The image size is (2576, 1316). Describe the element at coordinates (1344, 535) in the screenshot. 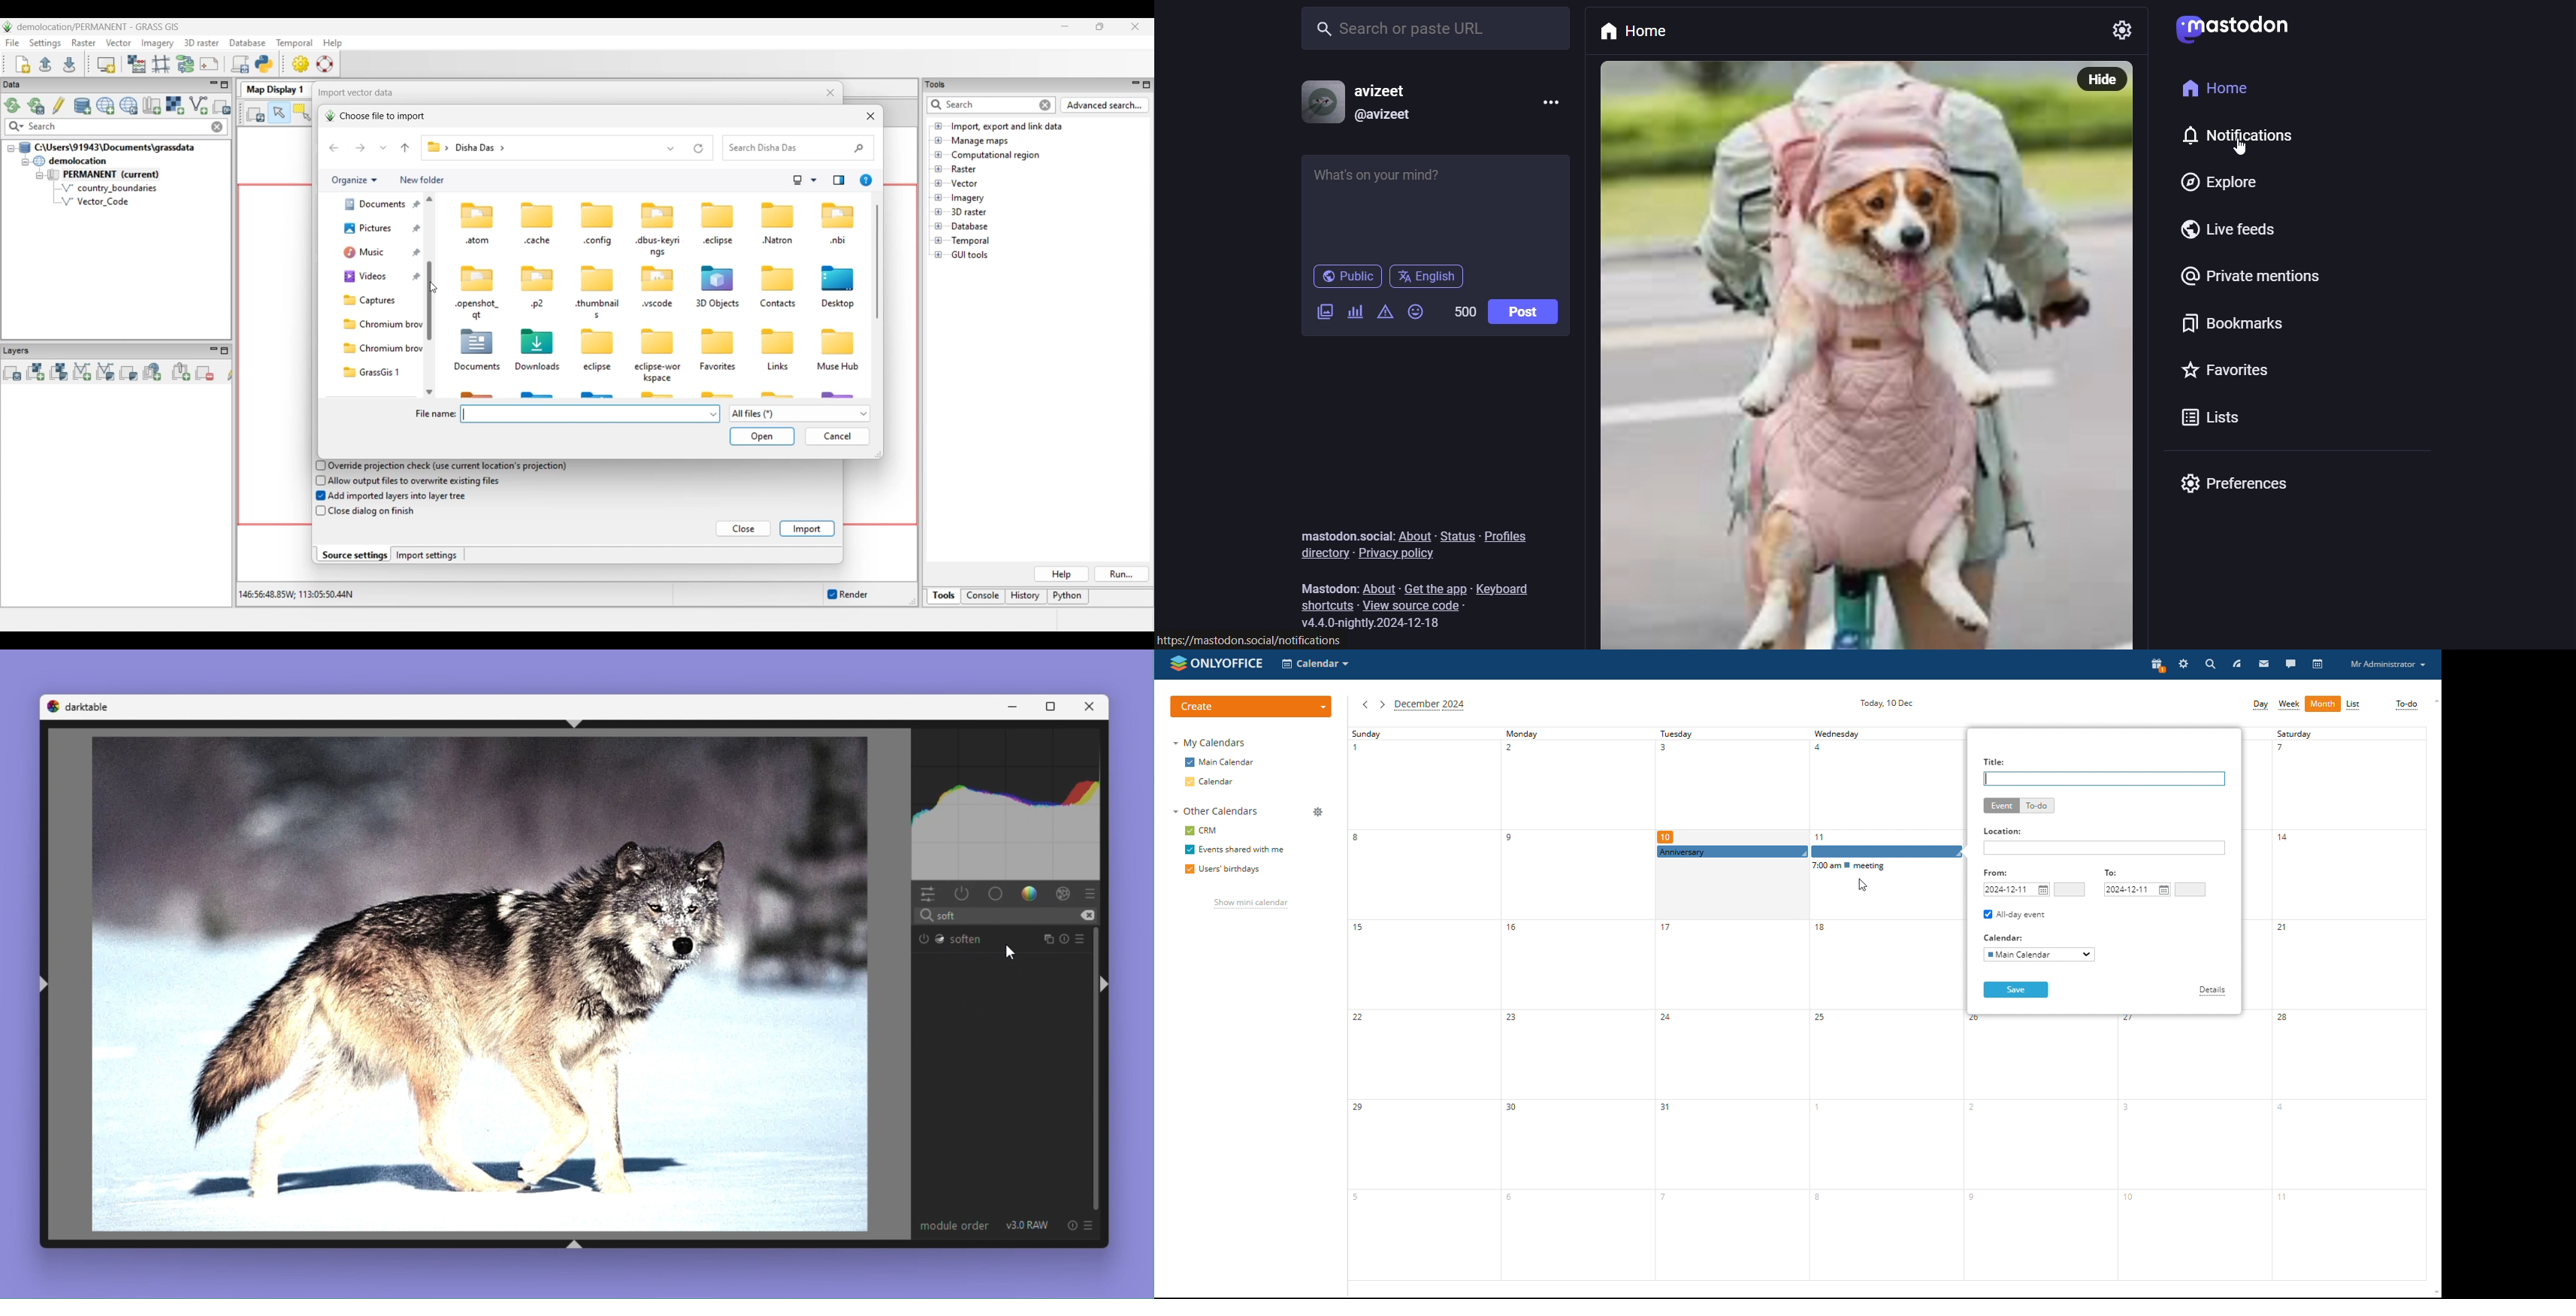

I see `text` at that location.